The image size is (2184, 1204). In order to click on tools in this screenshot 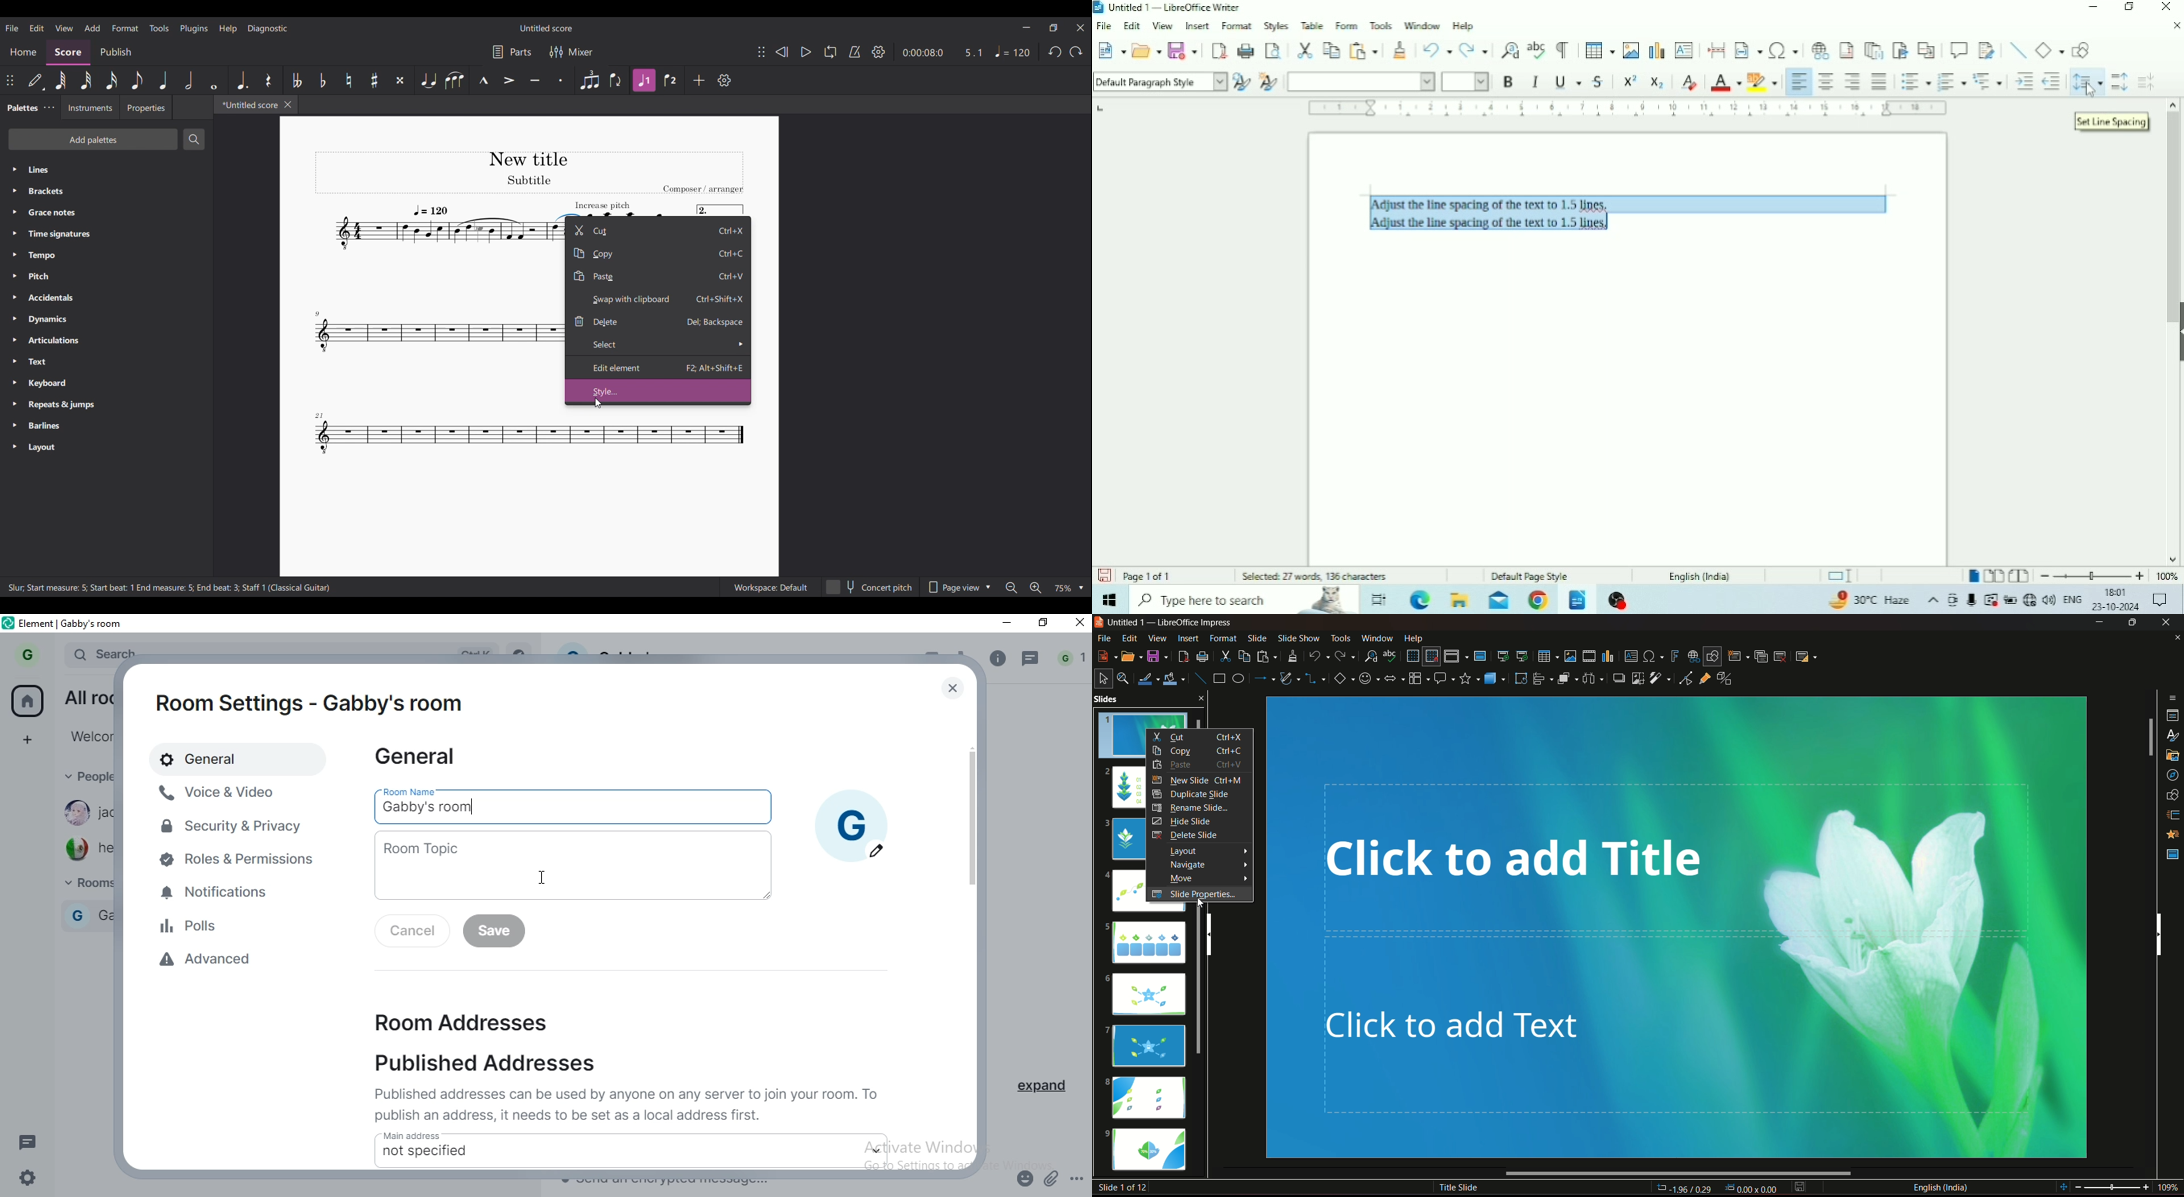, I will do `click(1339, 637)`.